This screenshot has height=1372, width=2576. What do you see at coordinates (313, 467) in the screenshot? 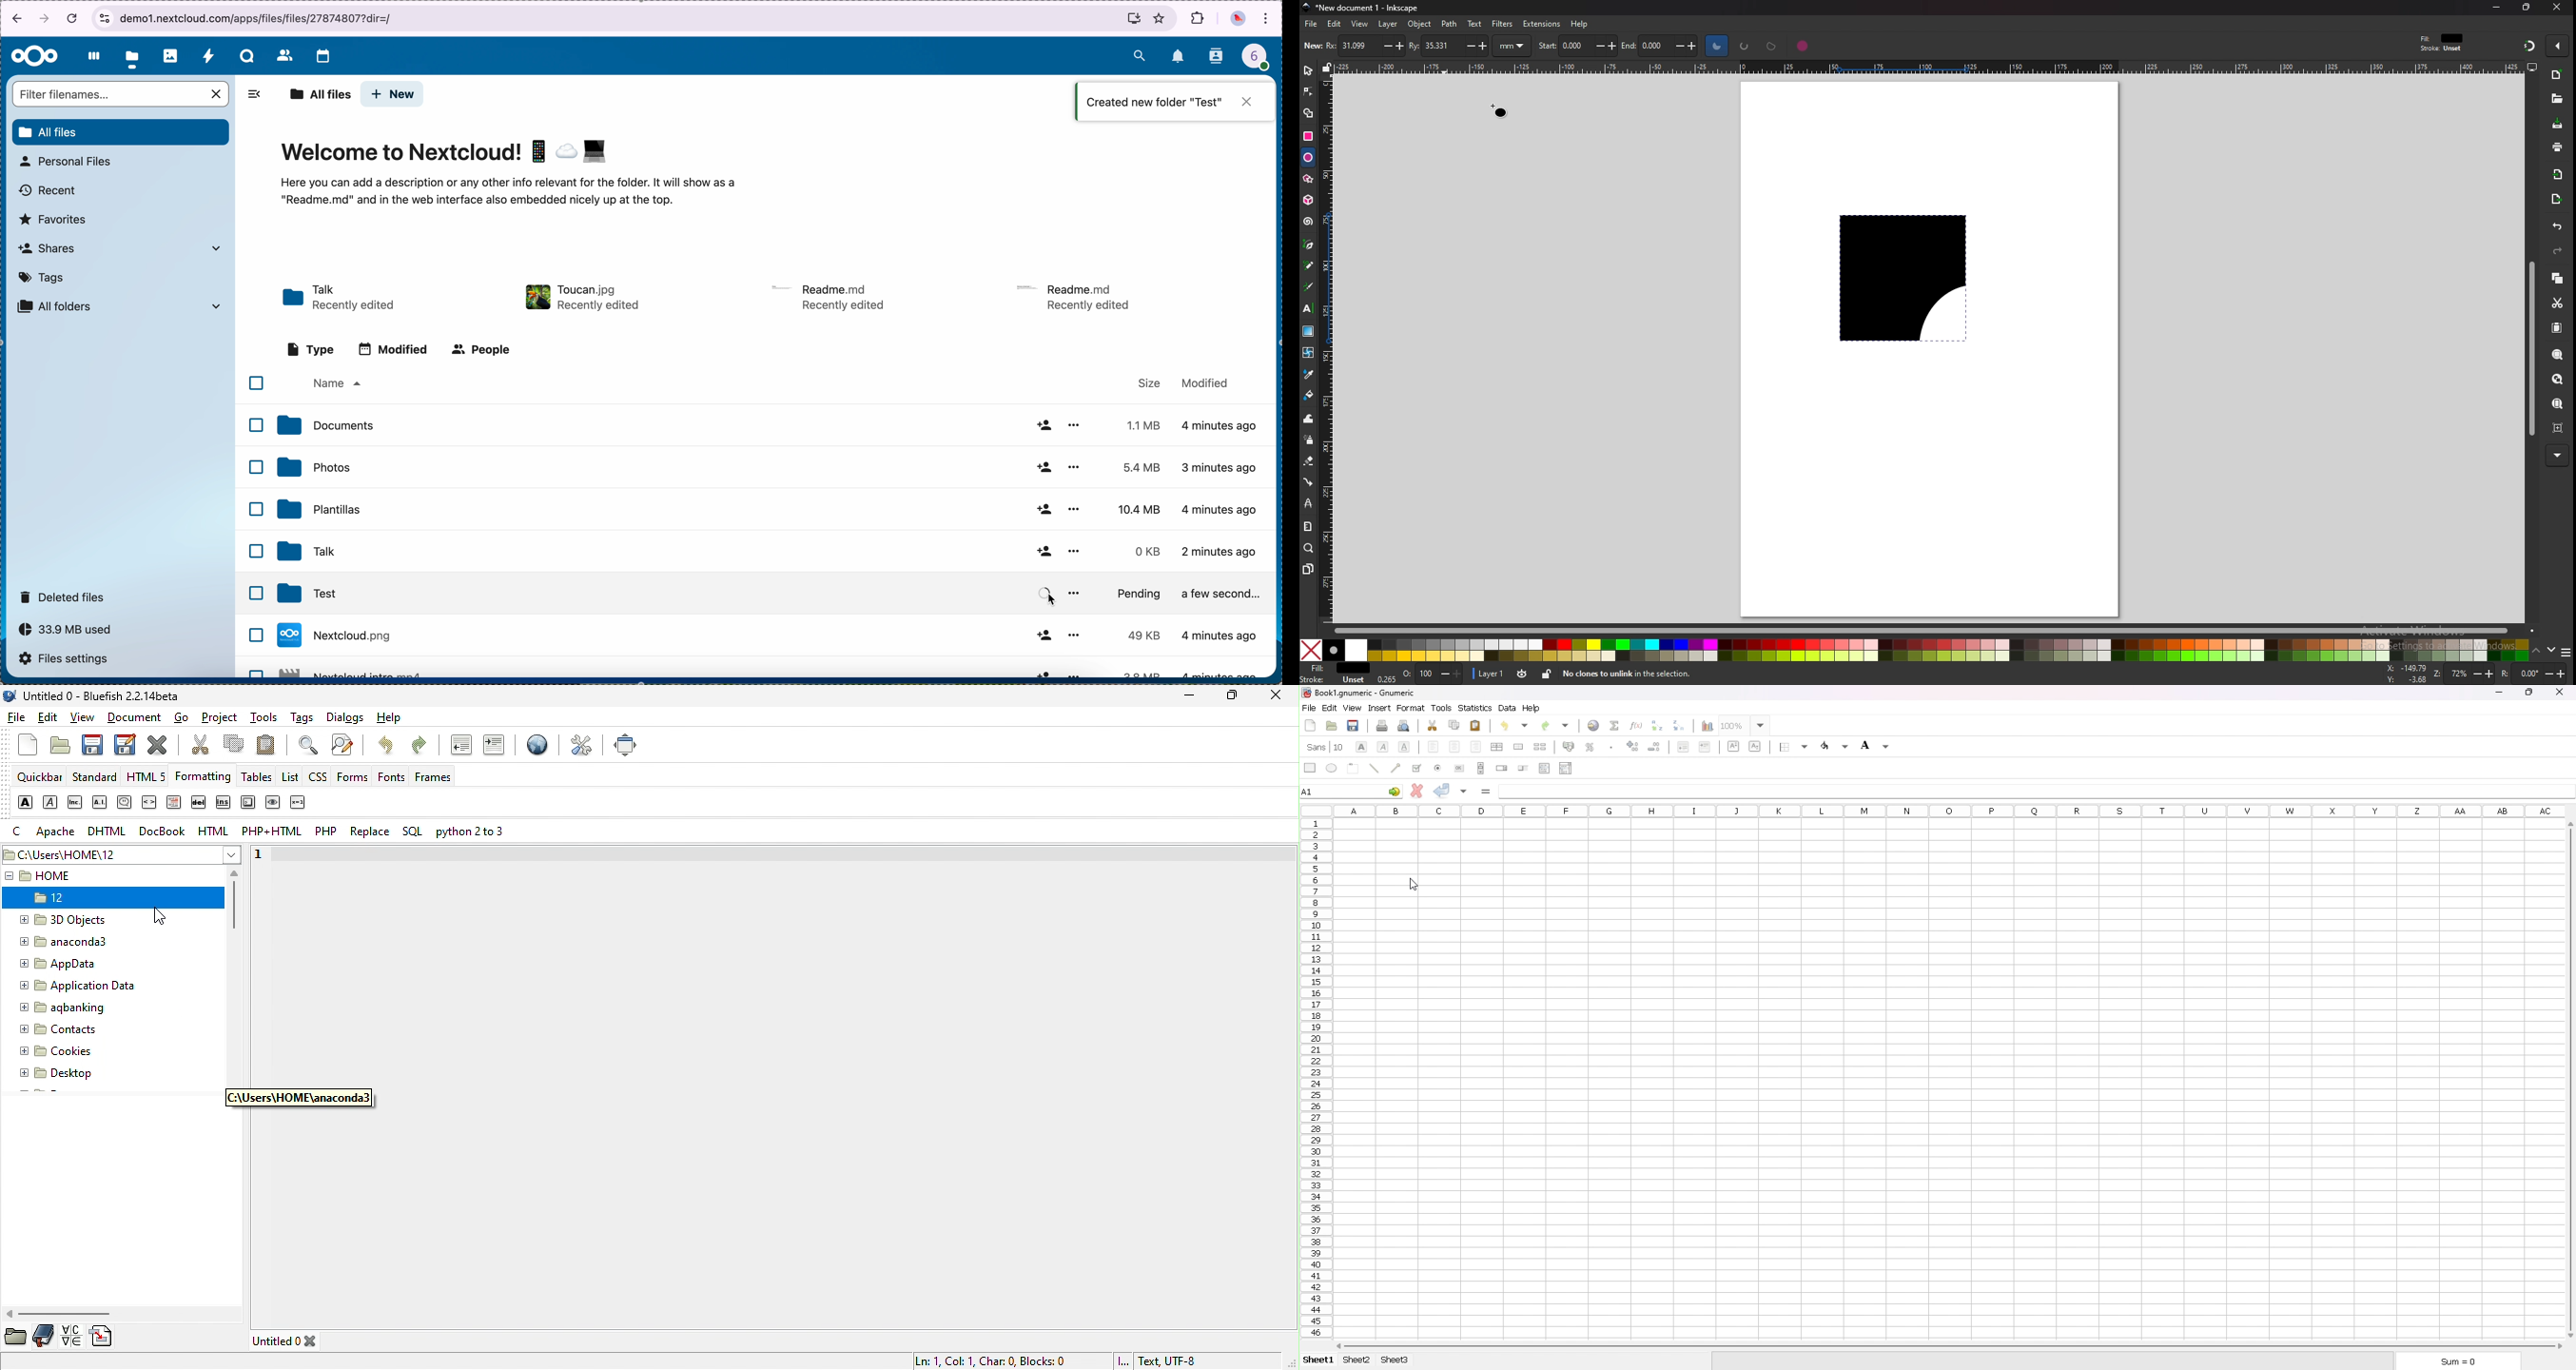
I see `photos` at bounding box center [313, 467].